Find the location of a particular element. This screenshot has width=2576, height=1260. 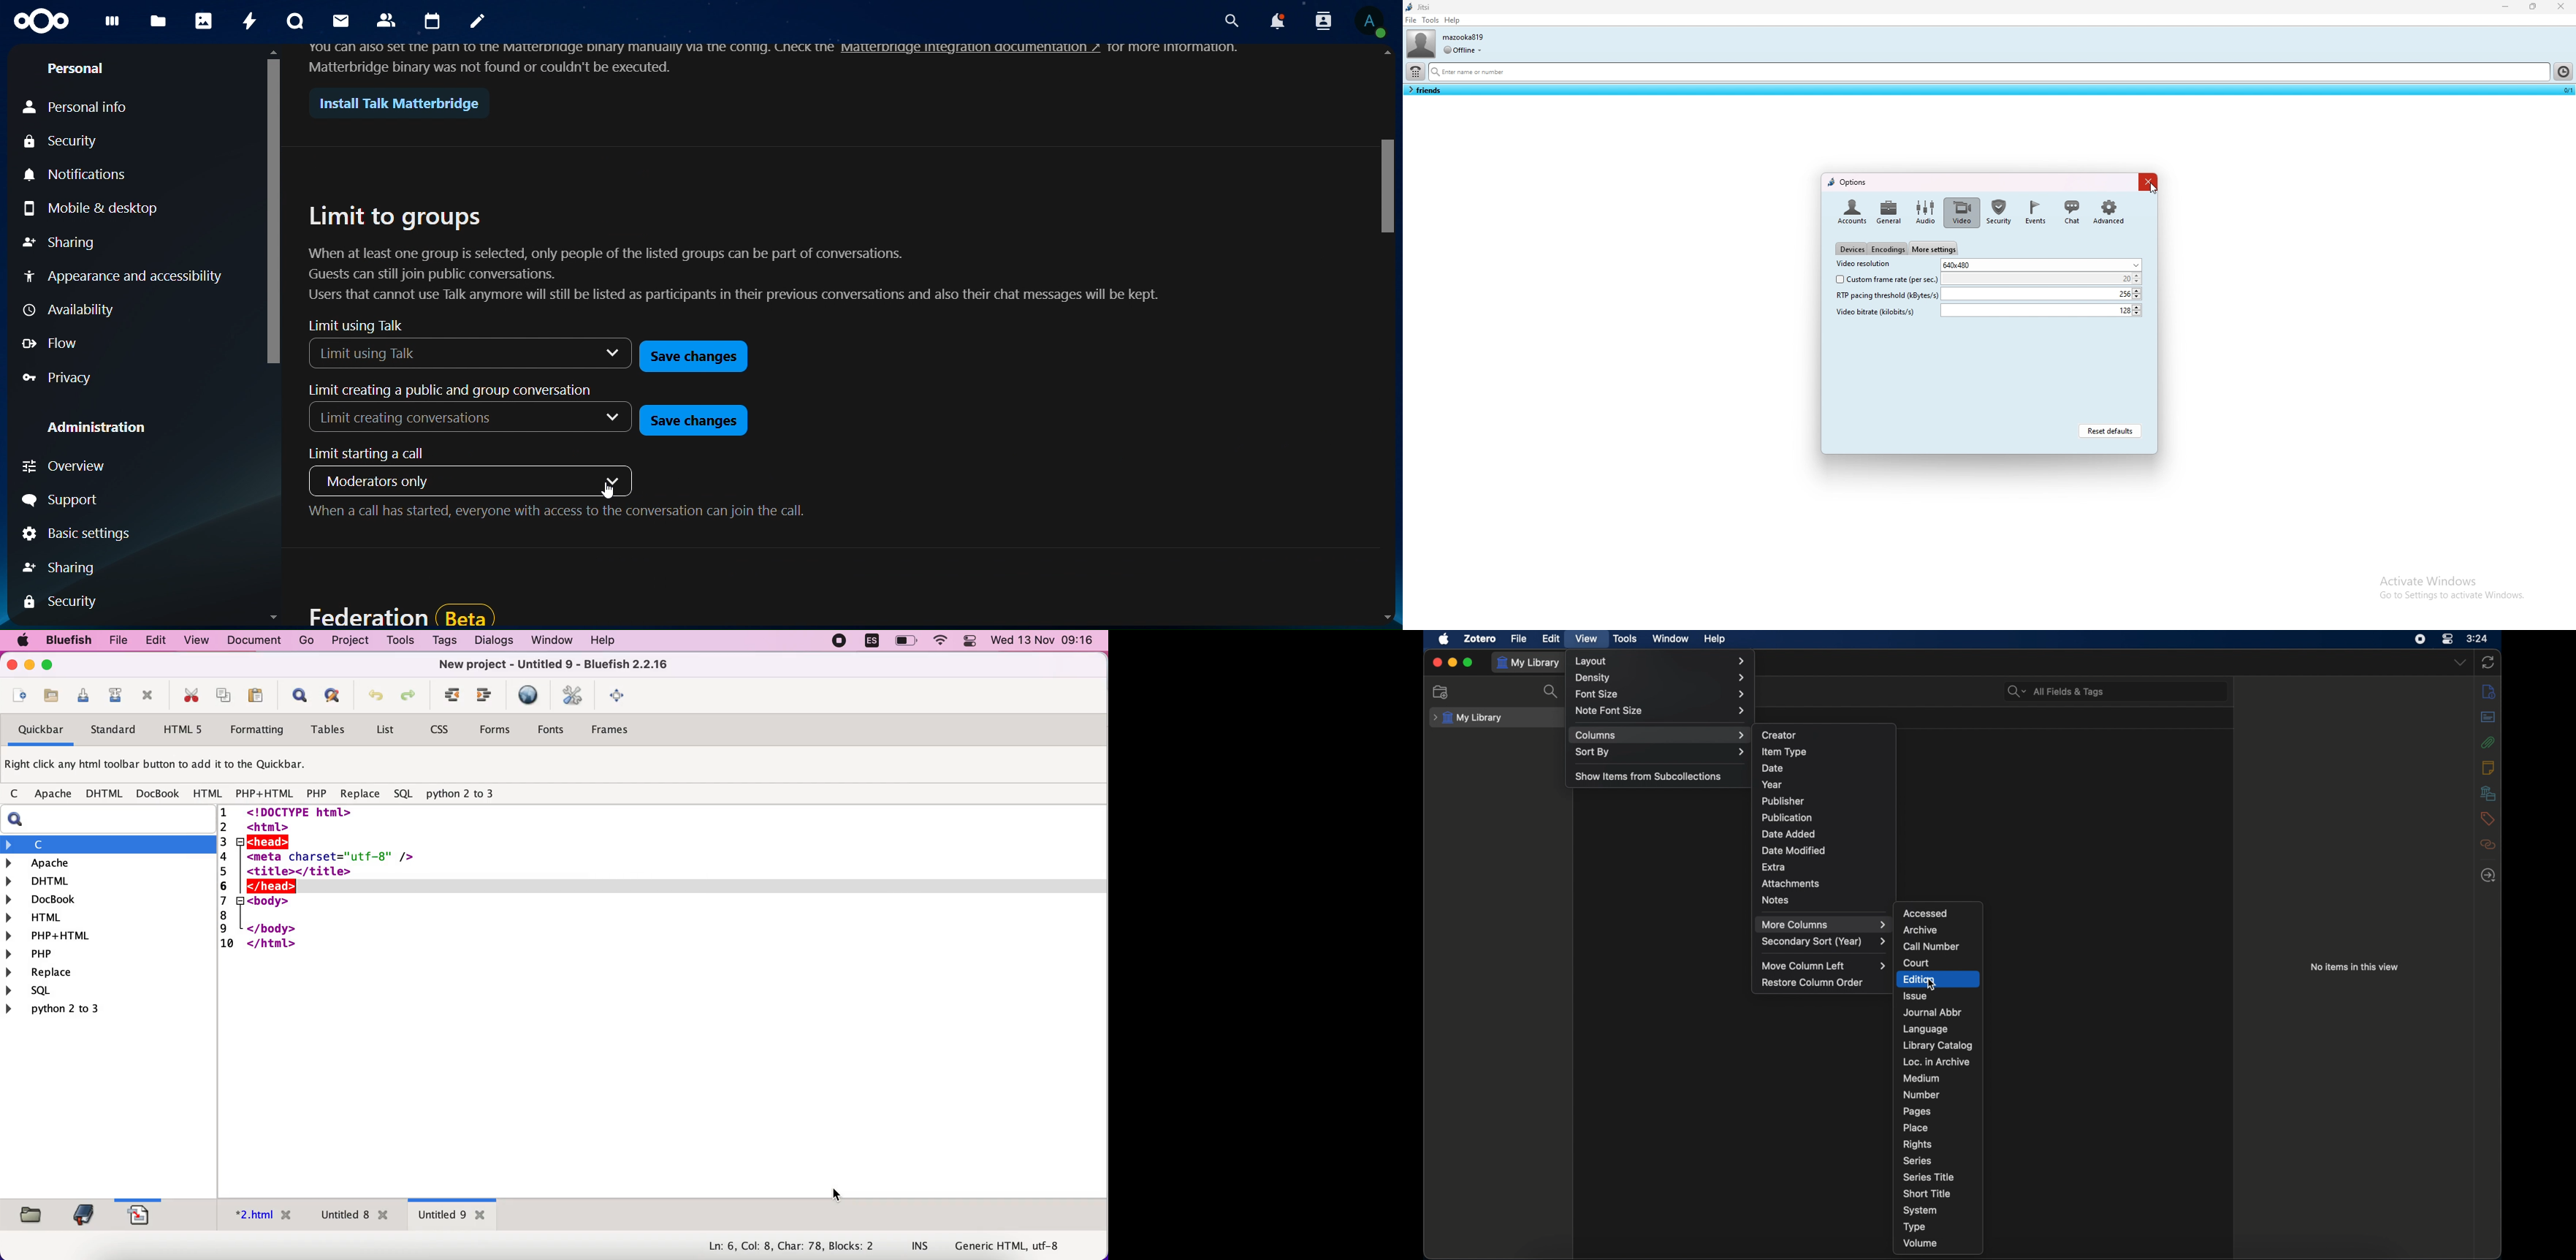

copy is located at coordinates (221, 696).